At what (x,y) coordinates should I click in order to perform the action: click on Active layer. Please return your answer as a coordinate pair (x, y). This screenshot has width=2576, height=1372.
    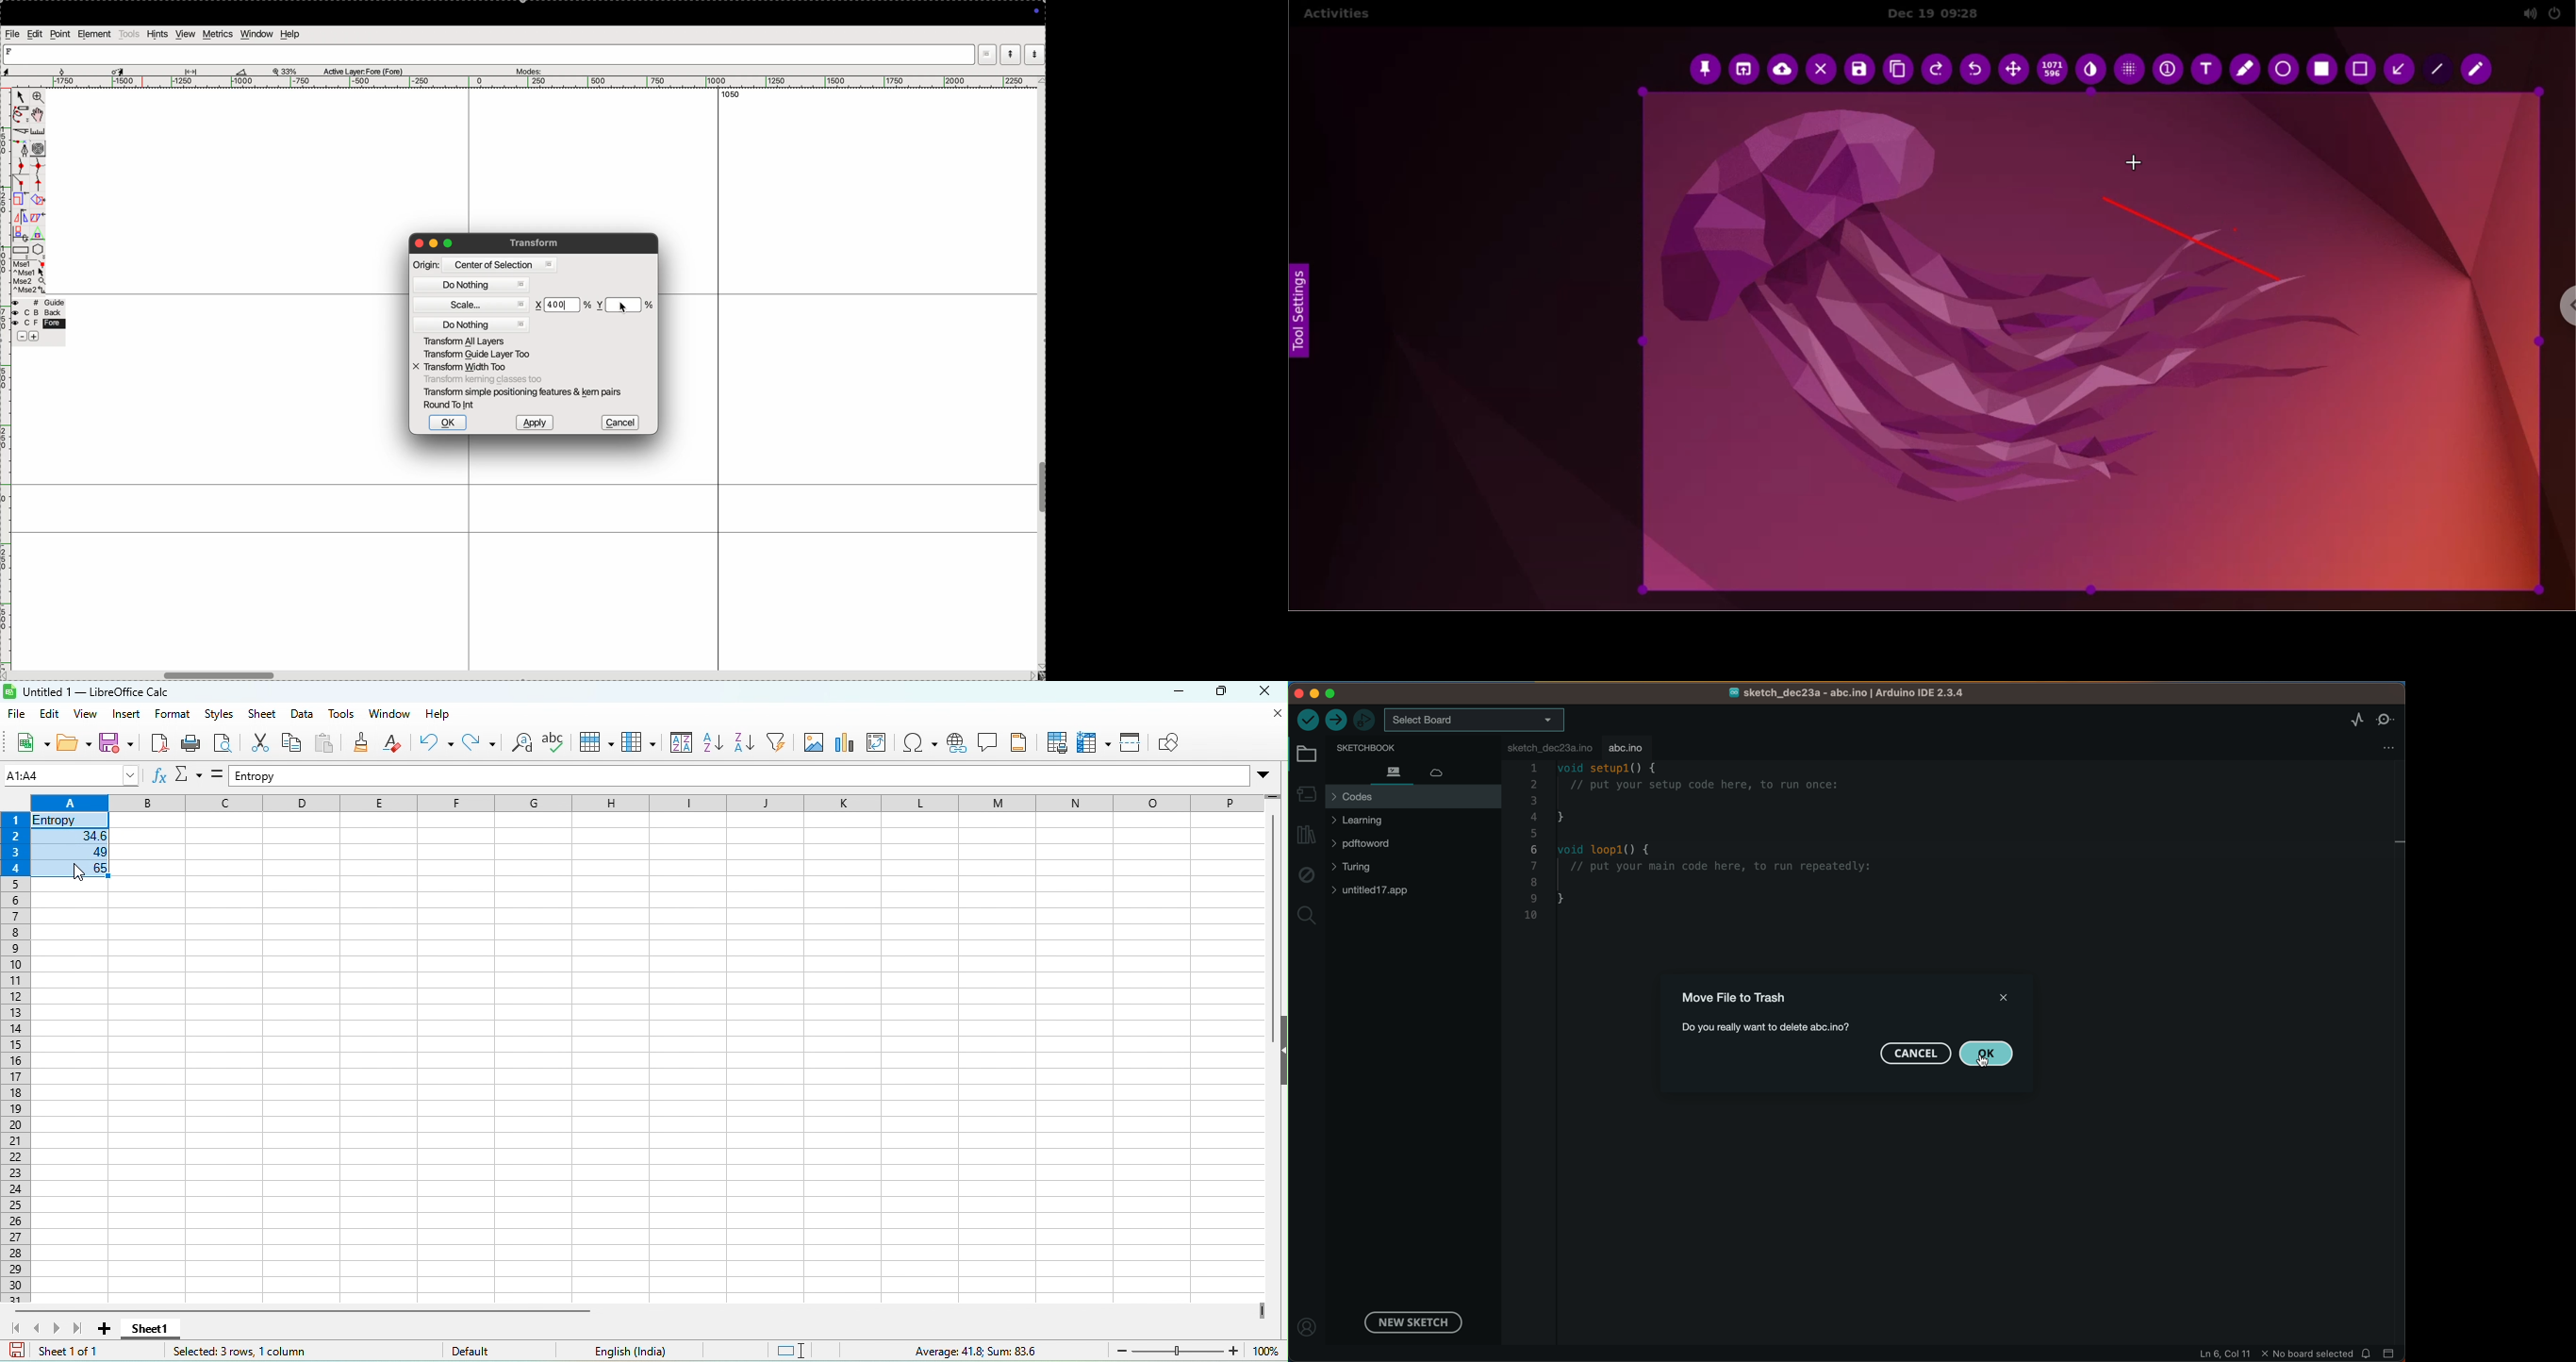
    Looking at the image, I should click on (364, 70).